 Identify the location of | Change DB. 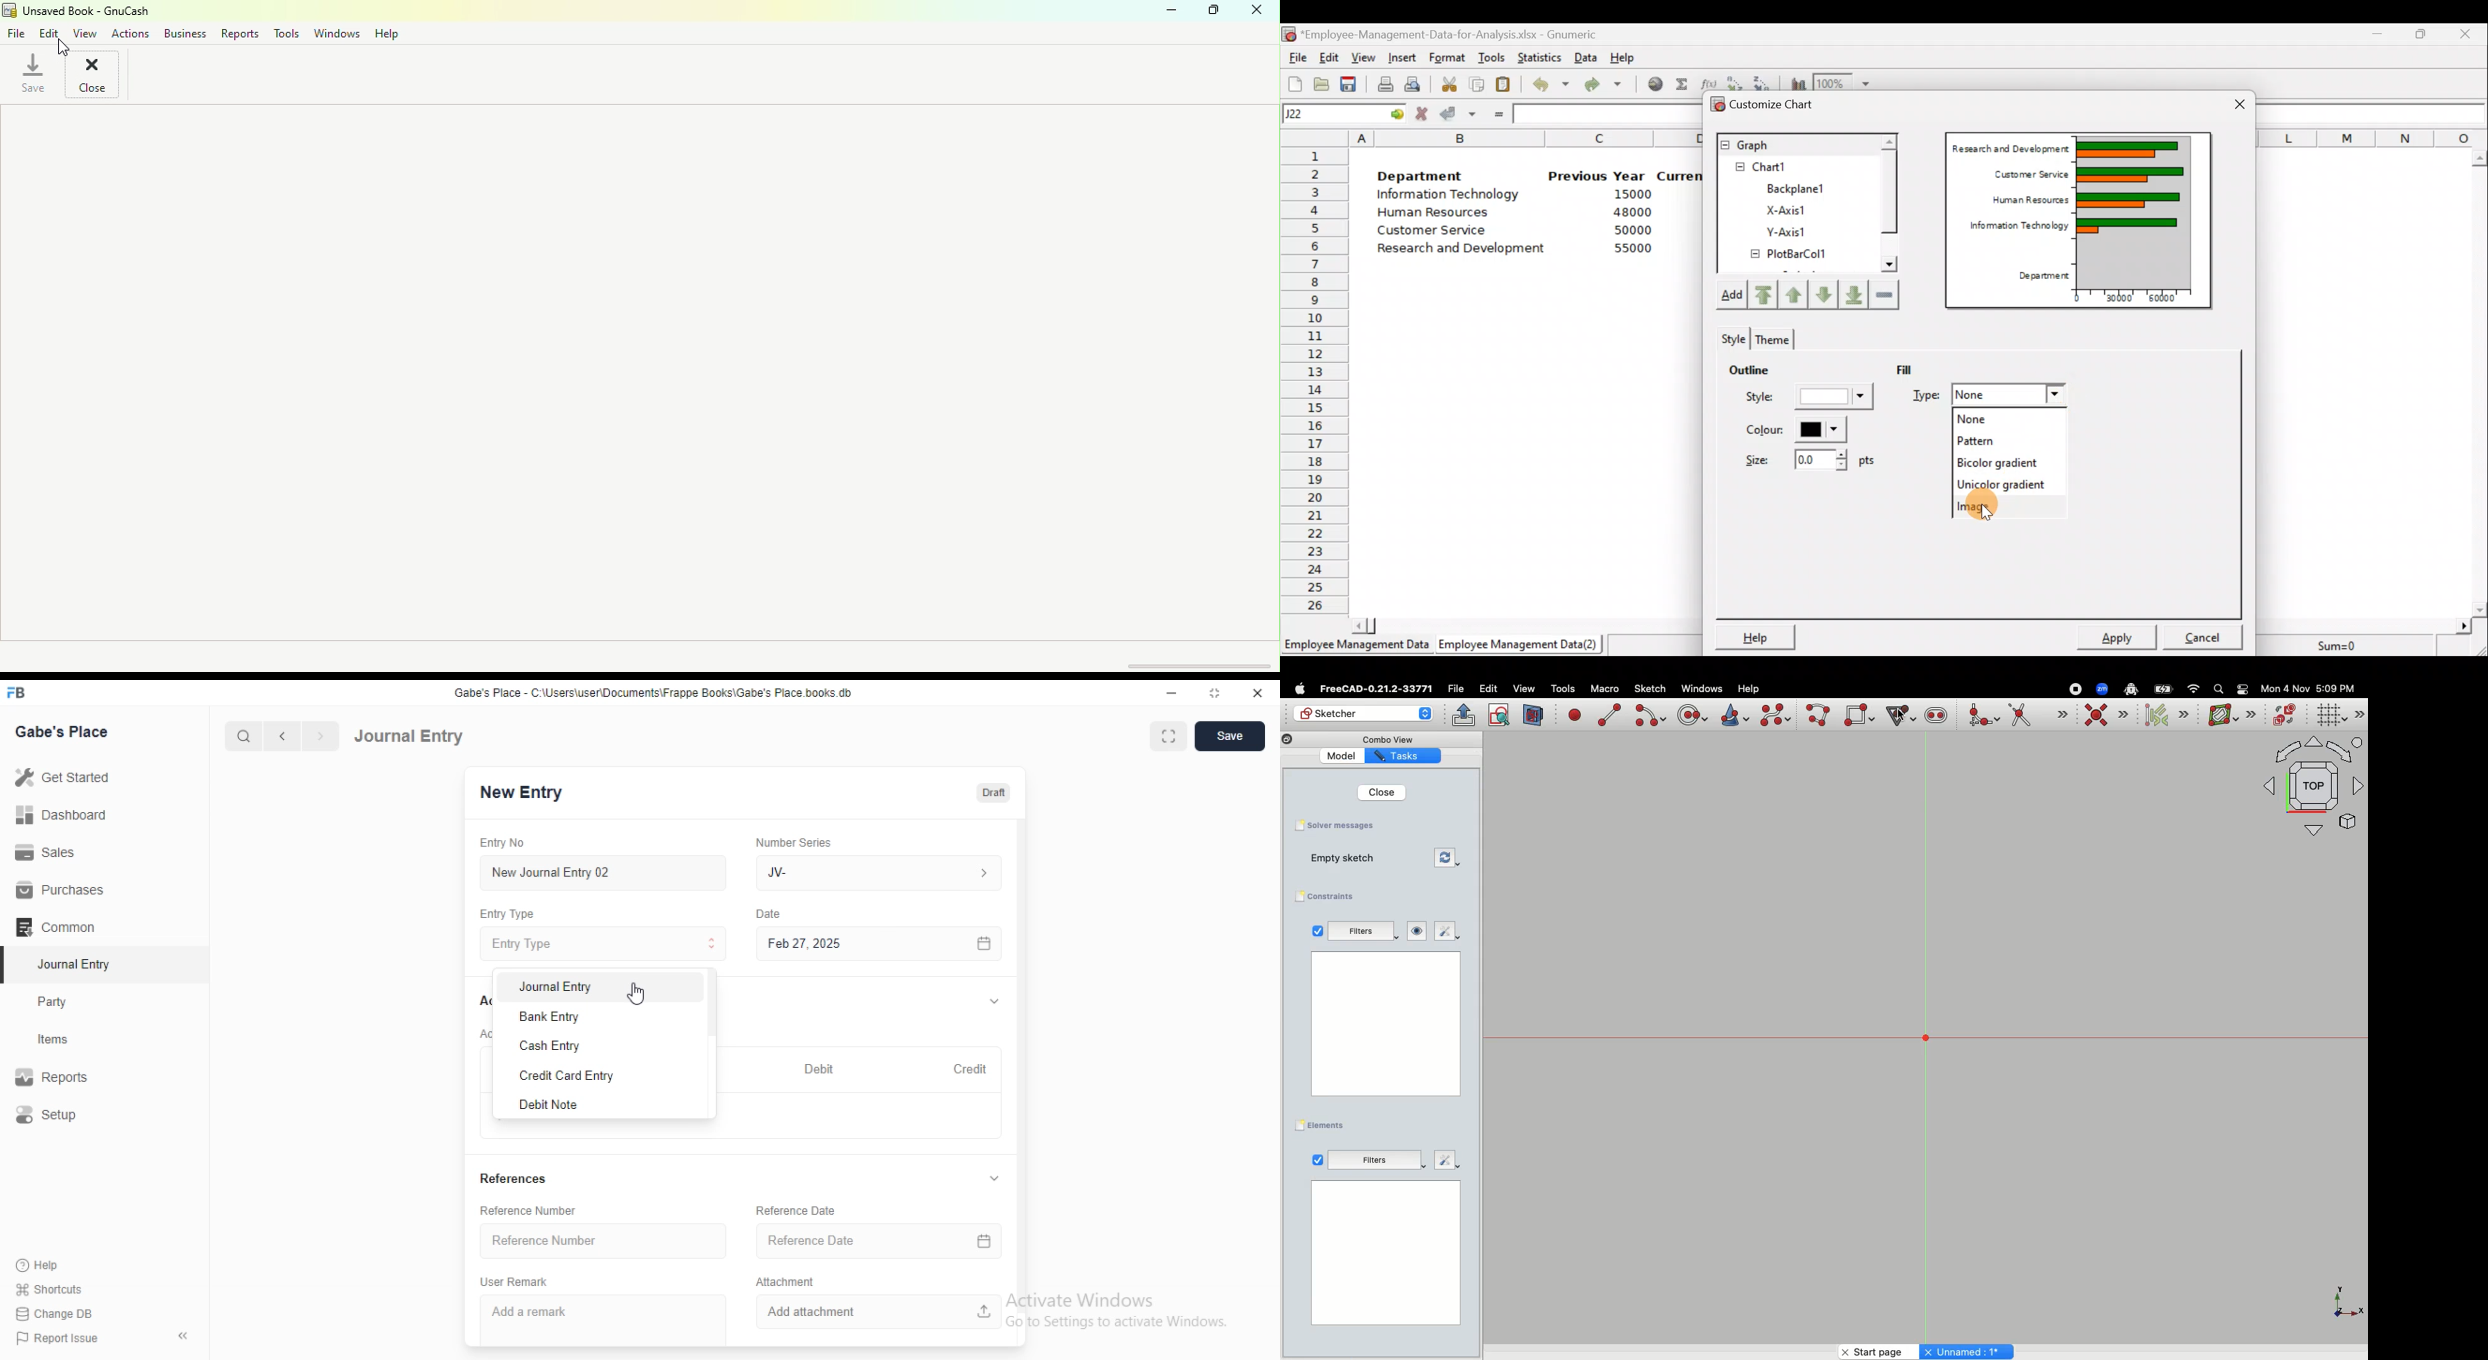
(55, 1312).